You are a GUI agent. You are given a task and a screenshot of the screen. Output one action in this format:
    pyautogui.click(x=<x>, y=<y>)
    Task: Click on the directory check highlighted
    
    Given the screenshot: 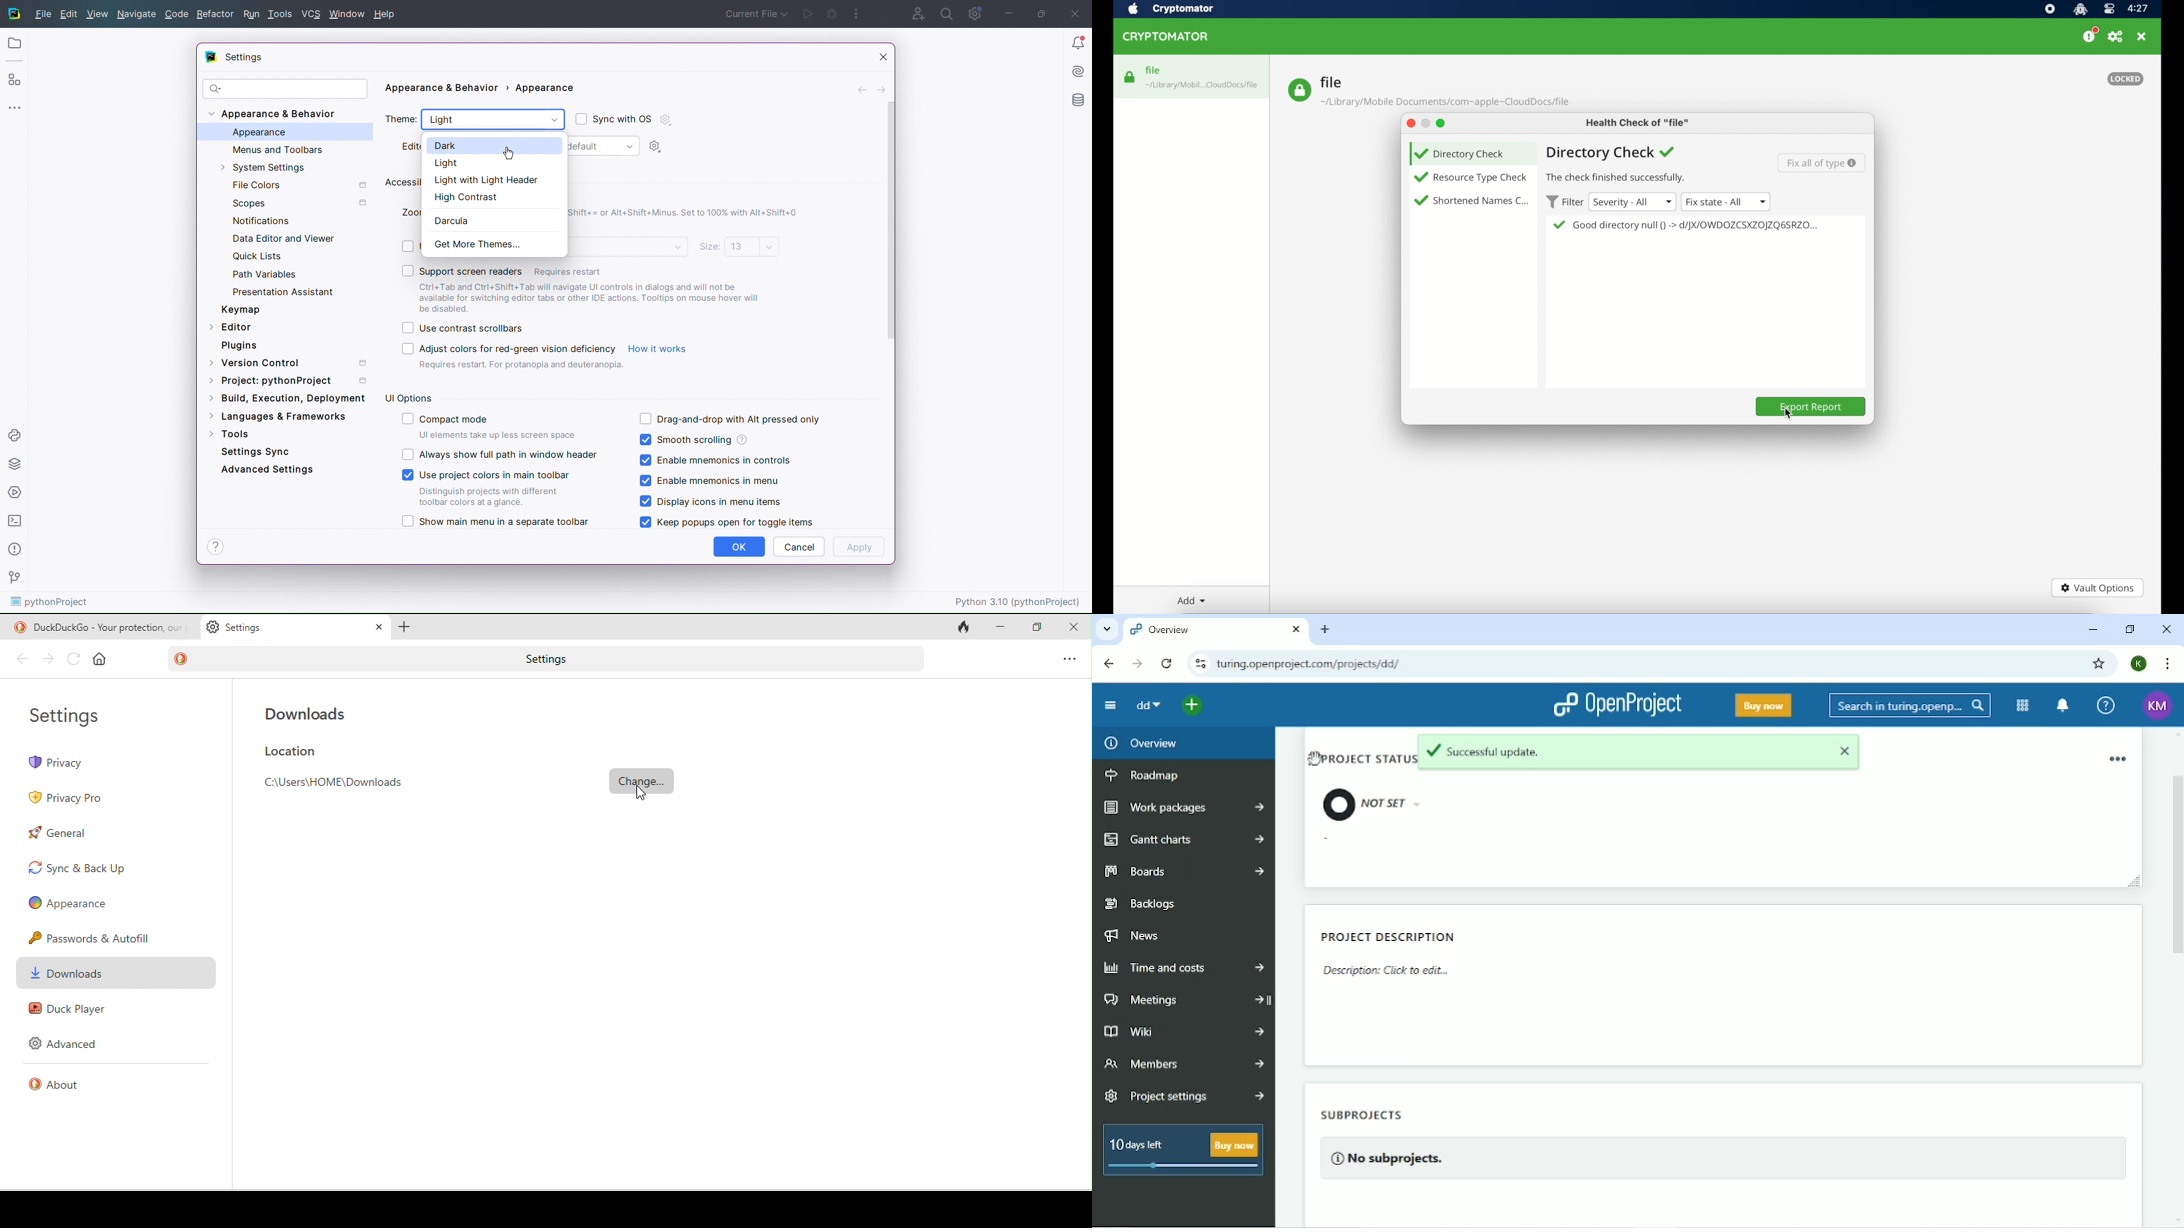 What is the action you would take?
    pyautogui.click(x=1472, y=153)
    